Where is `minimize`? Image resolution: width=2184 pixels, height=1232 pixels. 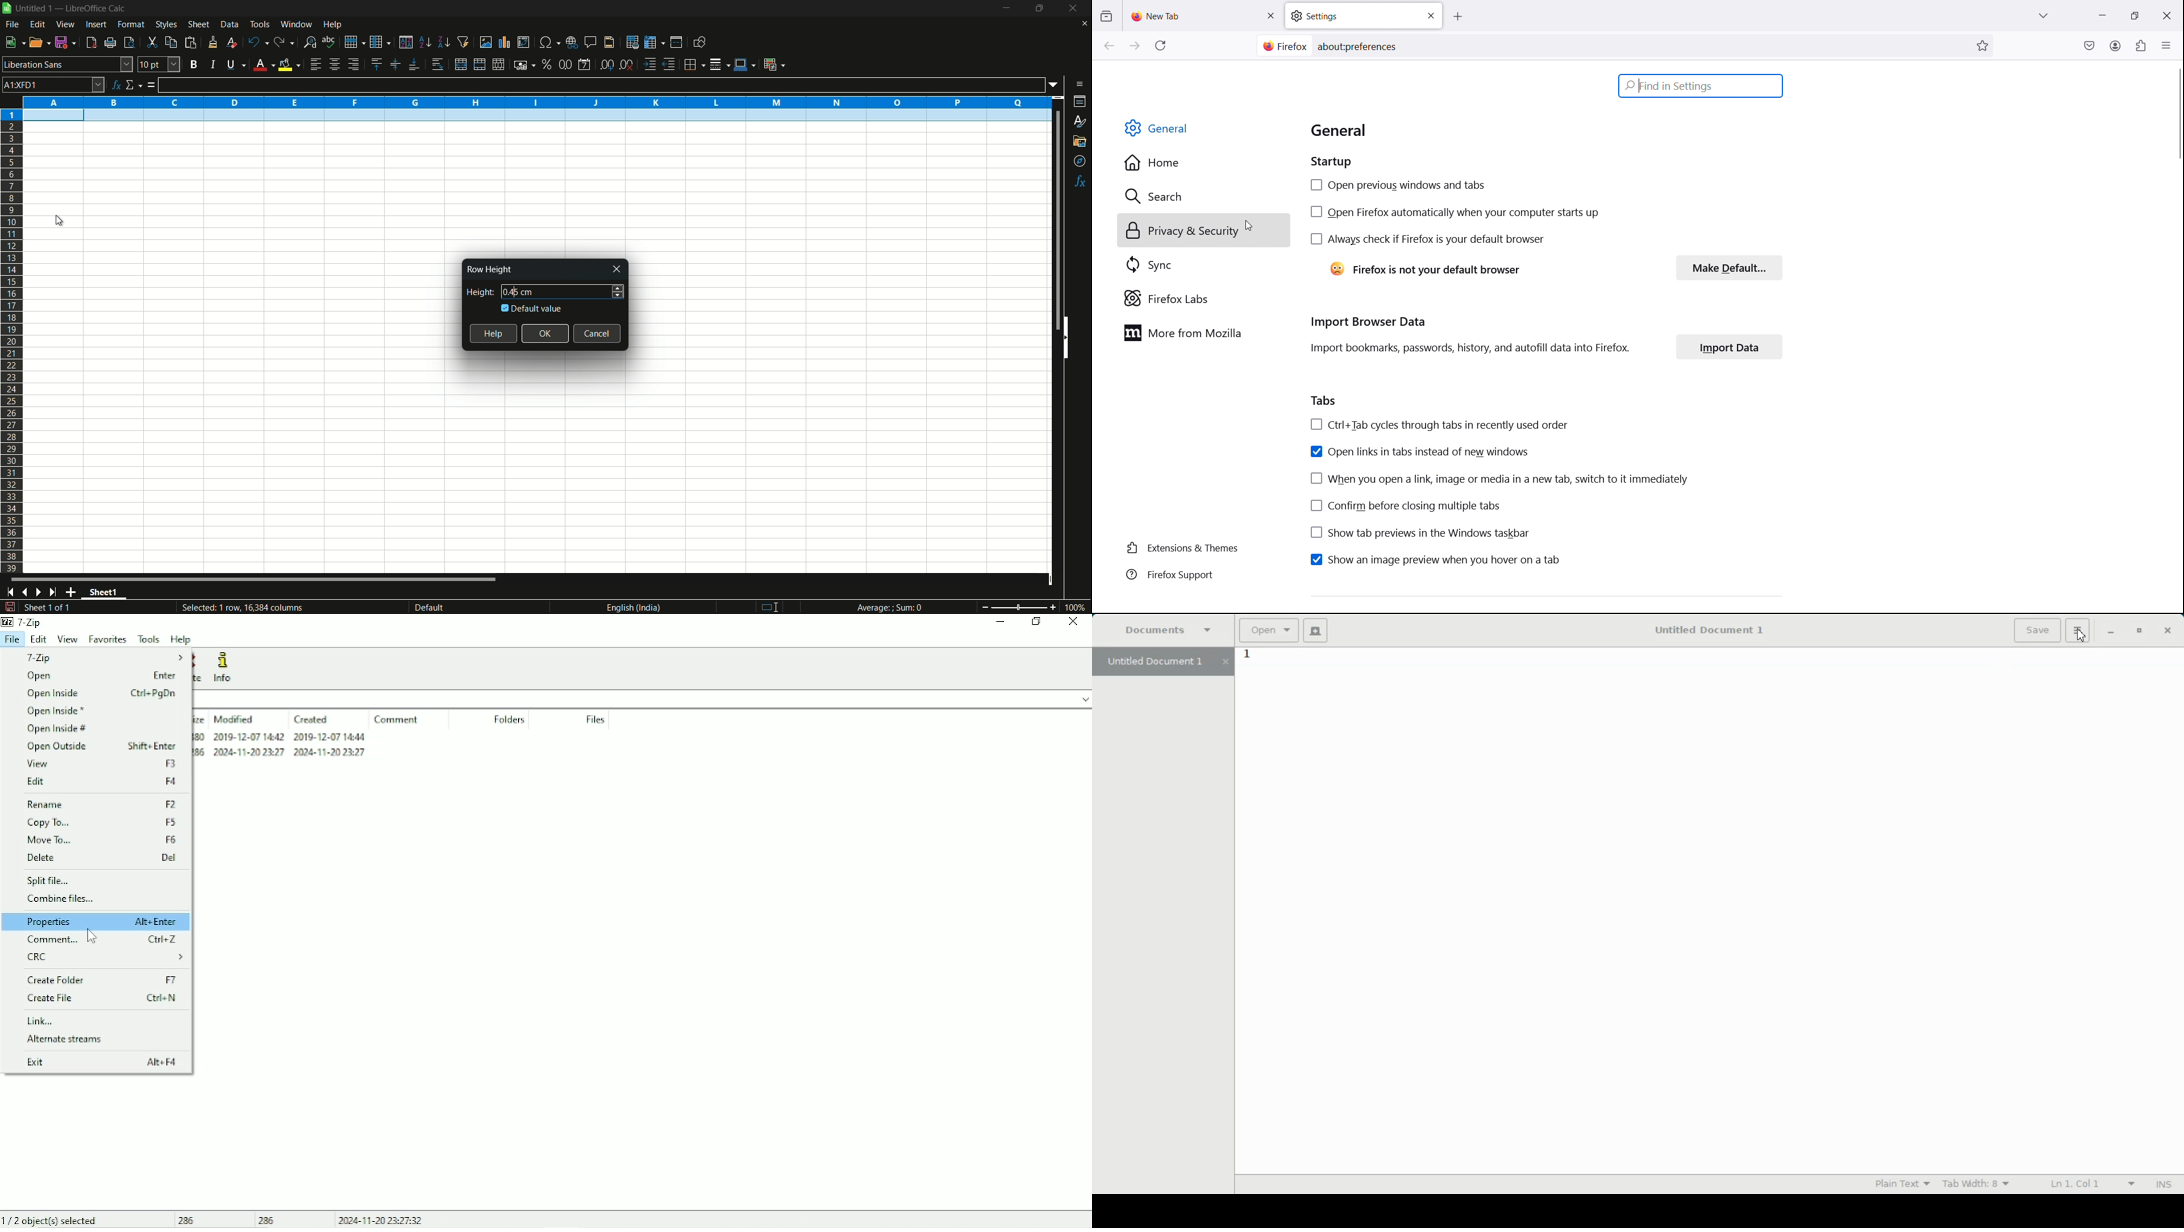 minimize is located at coordinates (1007, 9).